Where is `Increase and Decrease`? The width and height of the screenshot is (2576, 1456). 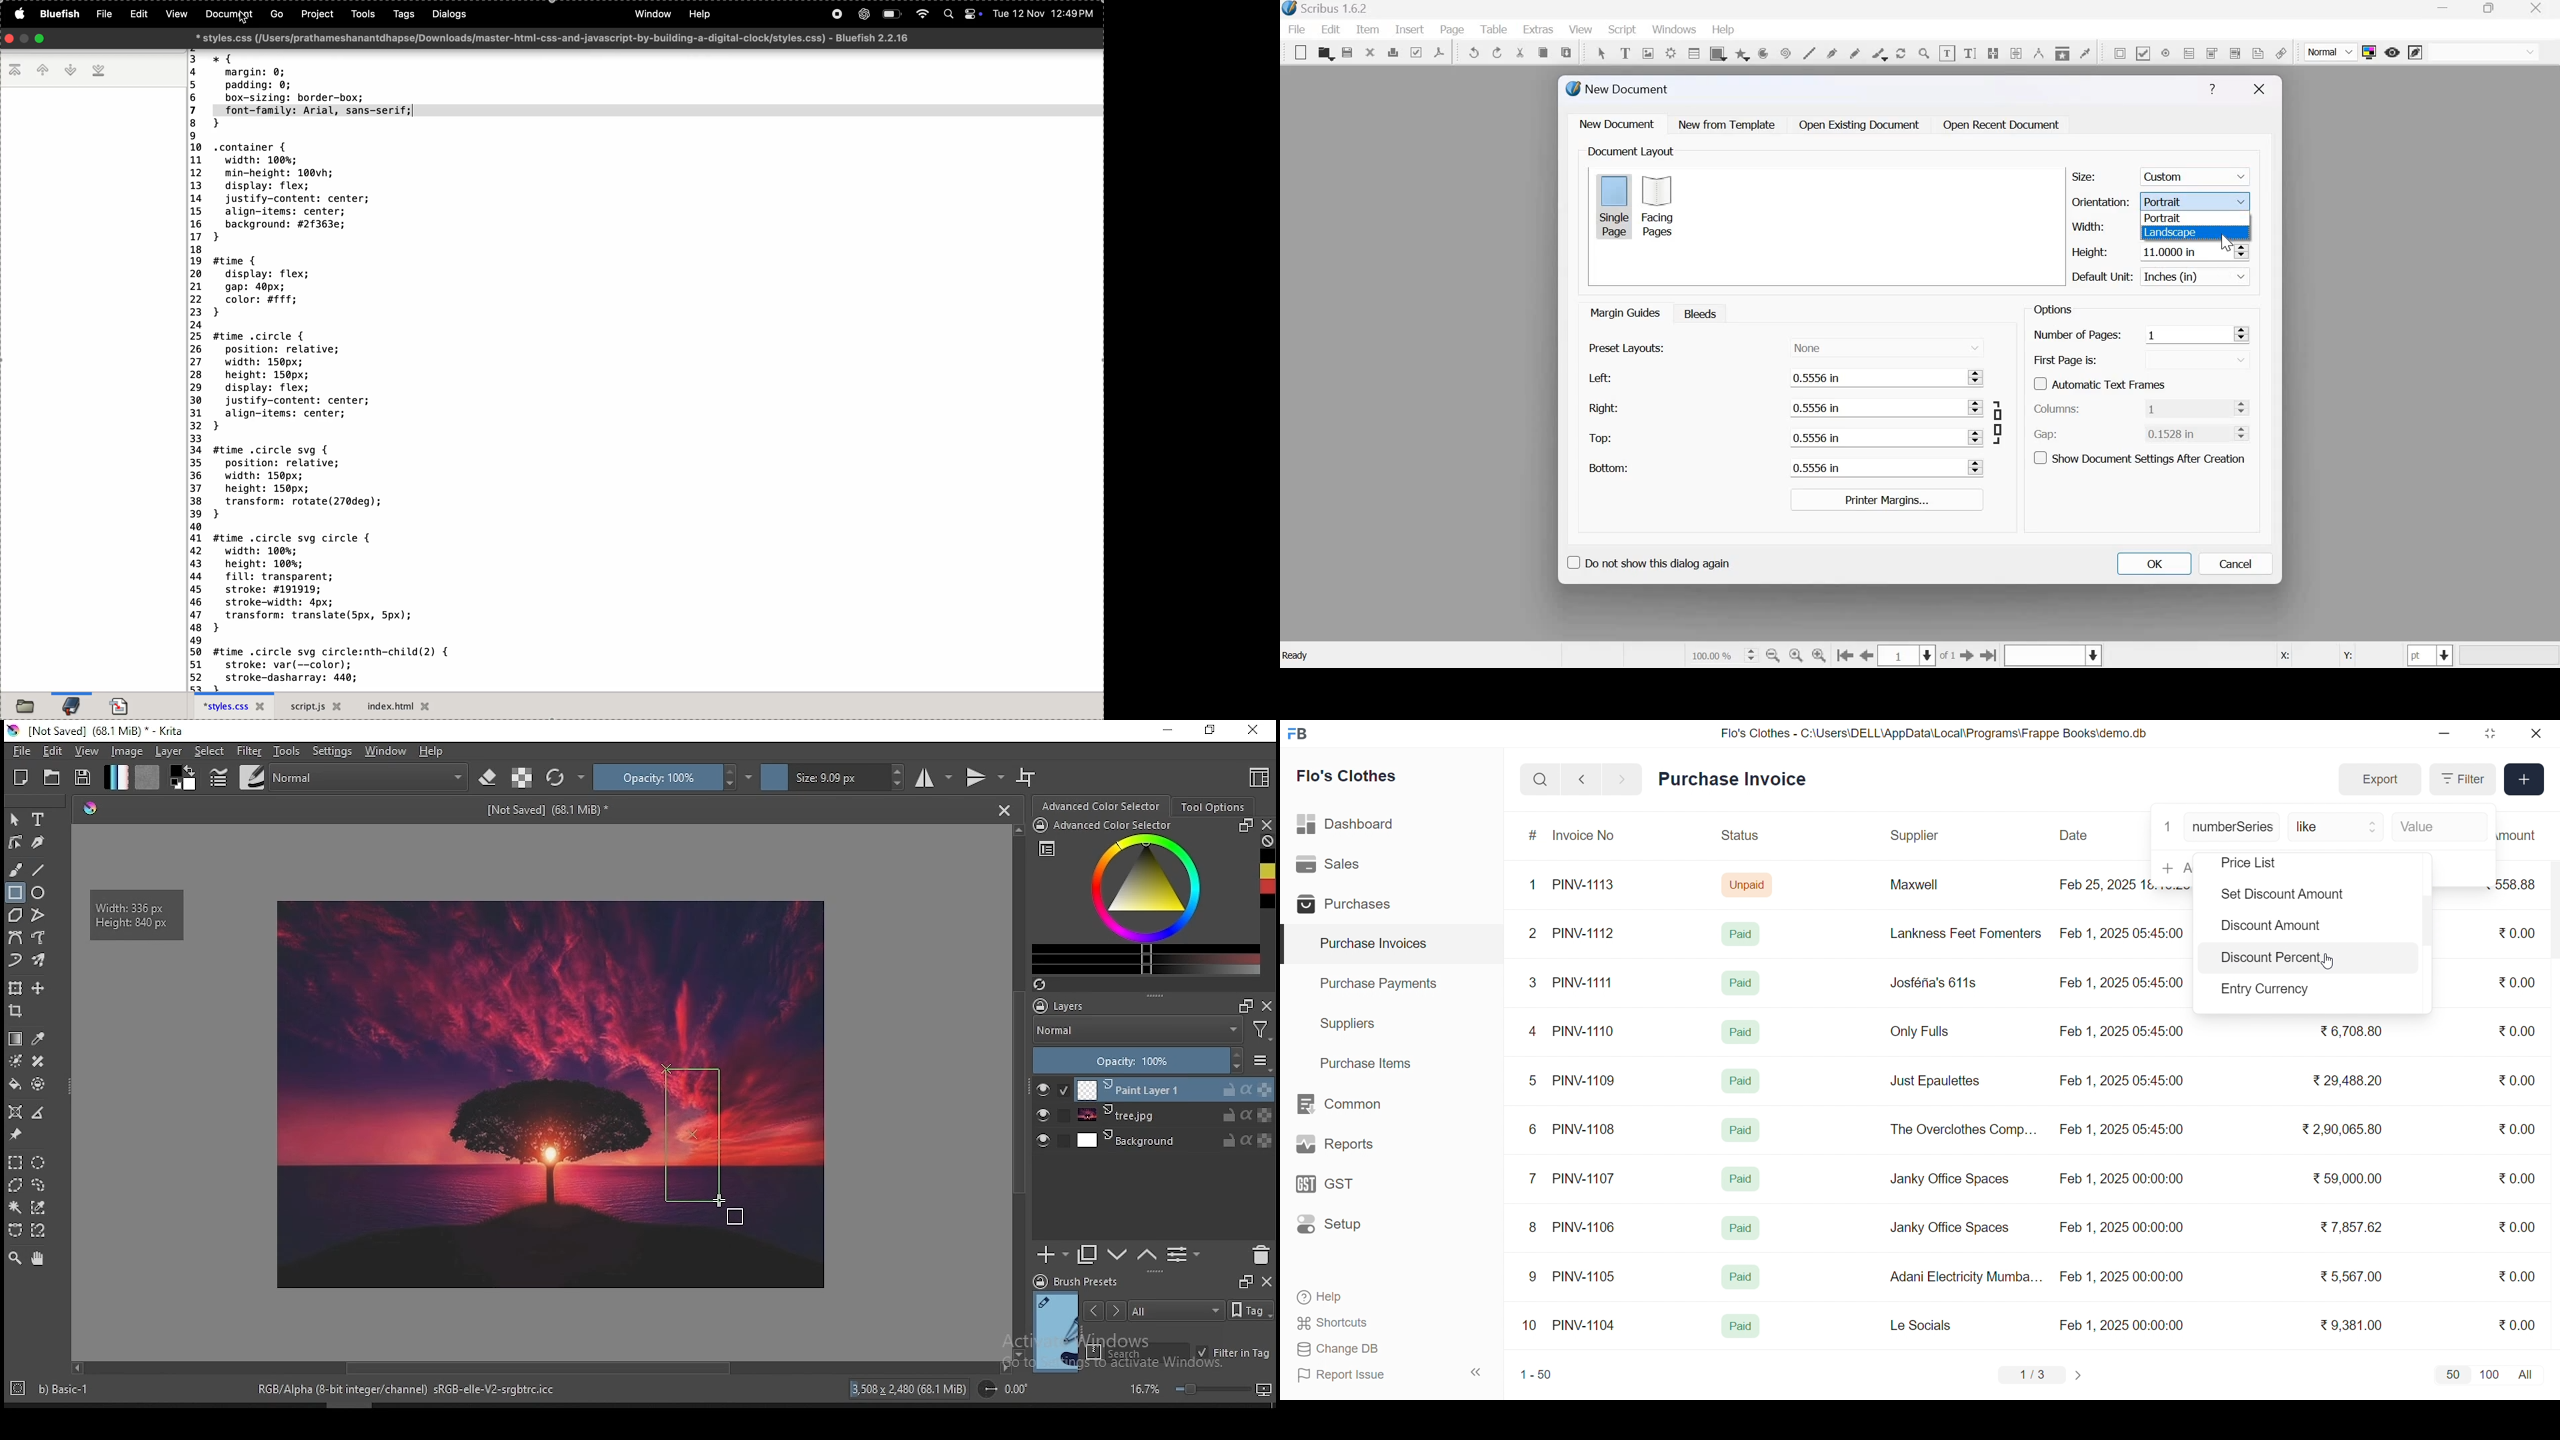
Increase and Decrease is located at coordinates (2242, 432).